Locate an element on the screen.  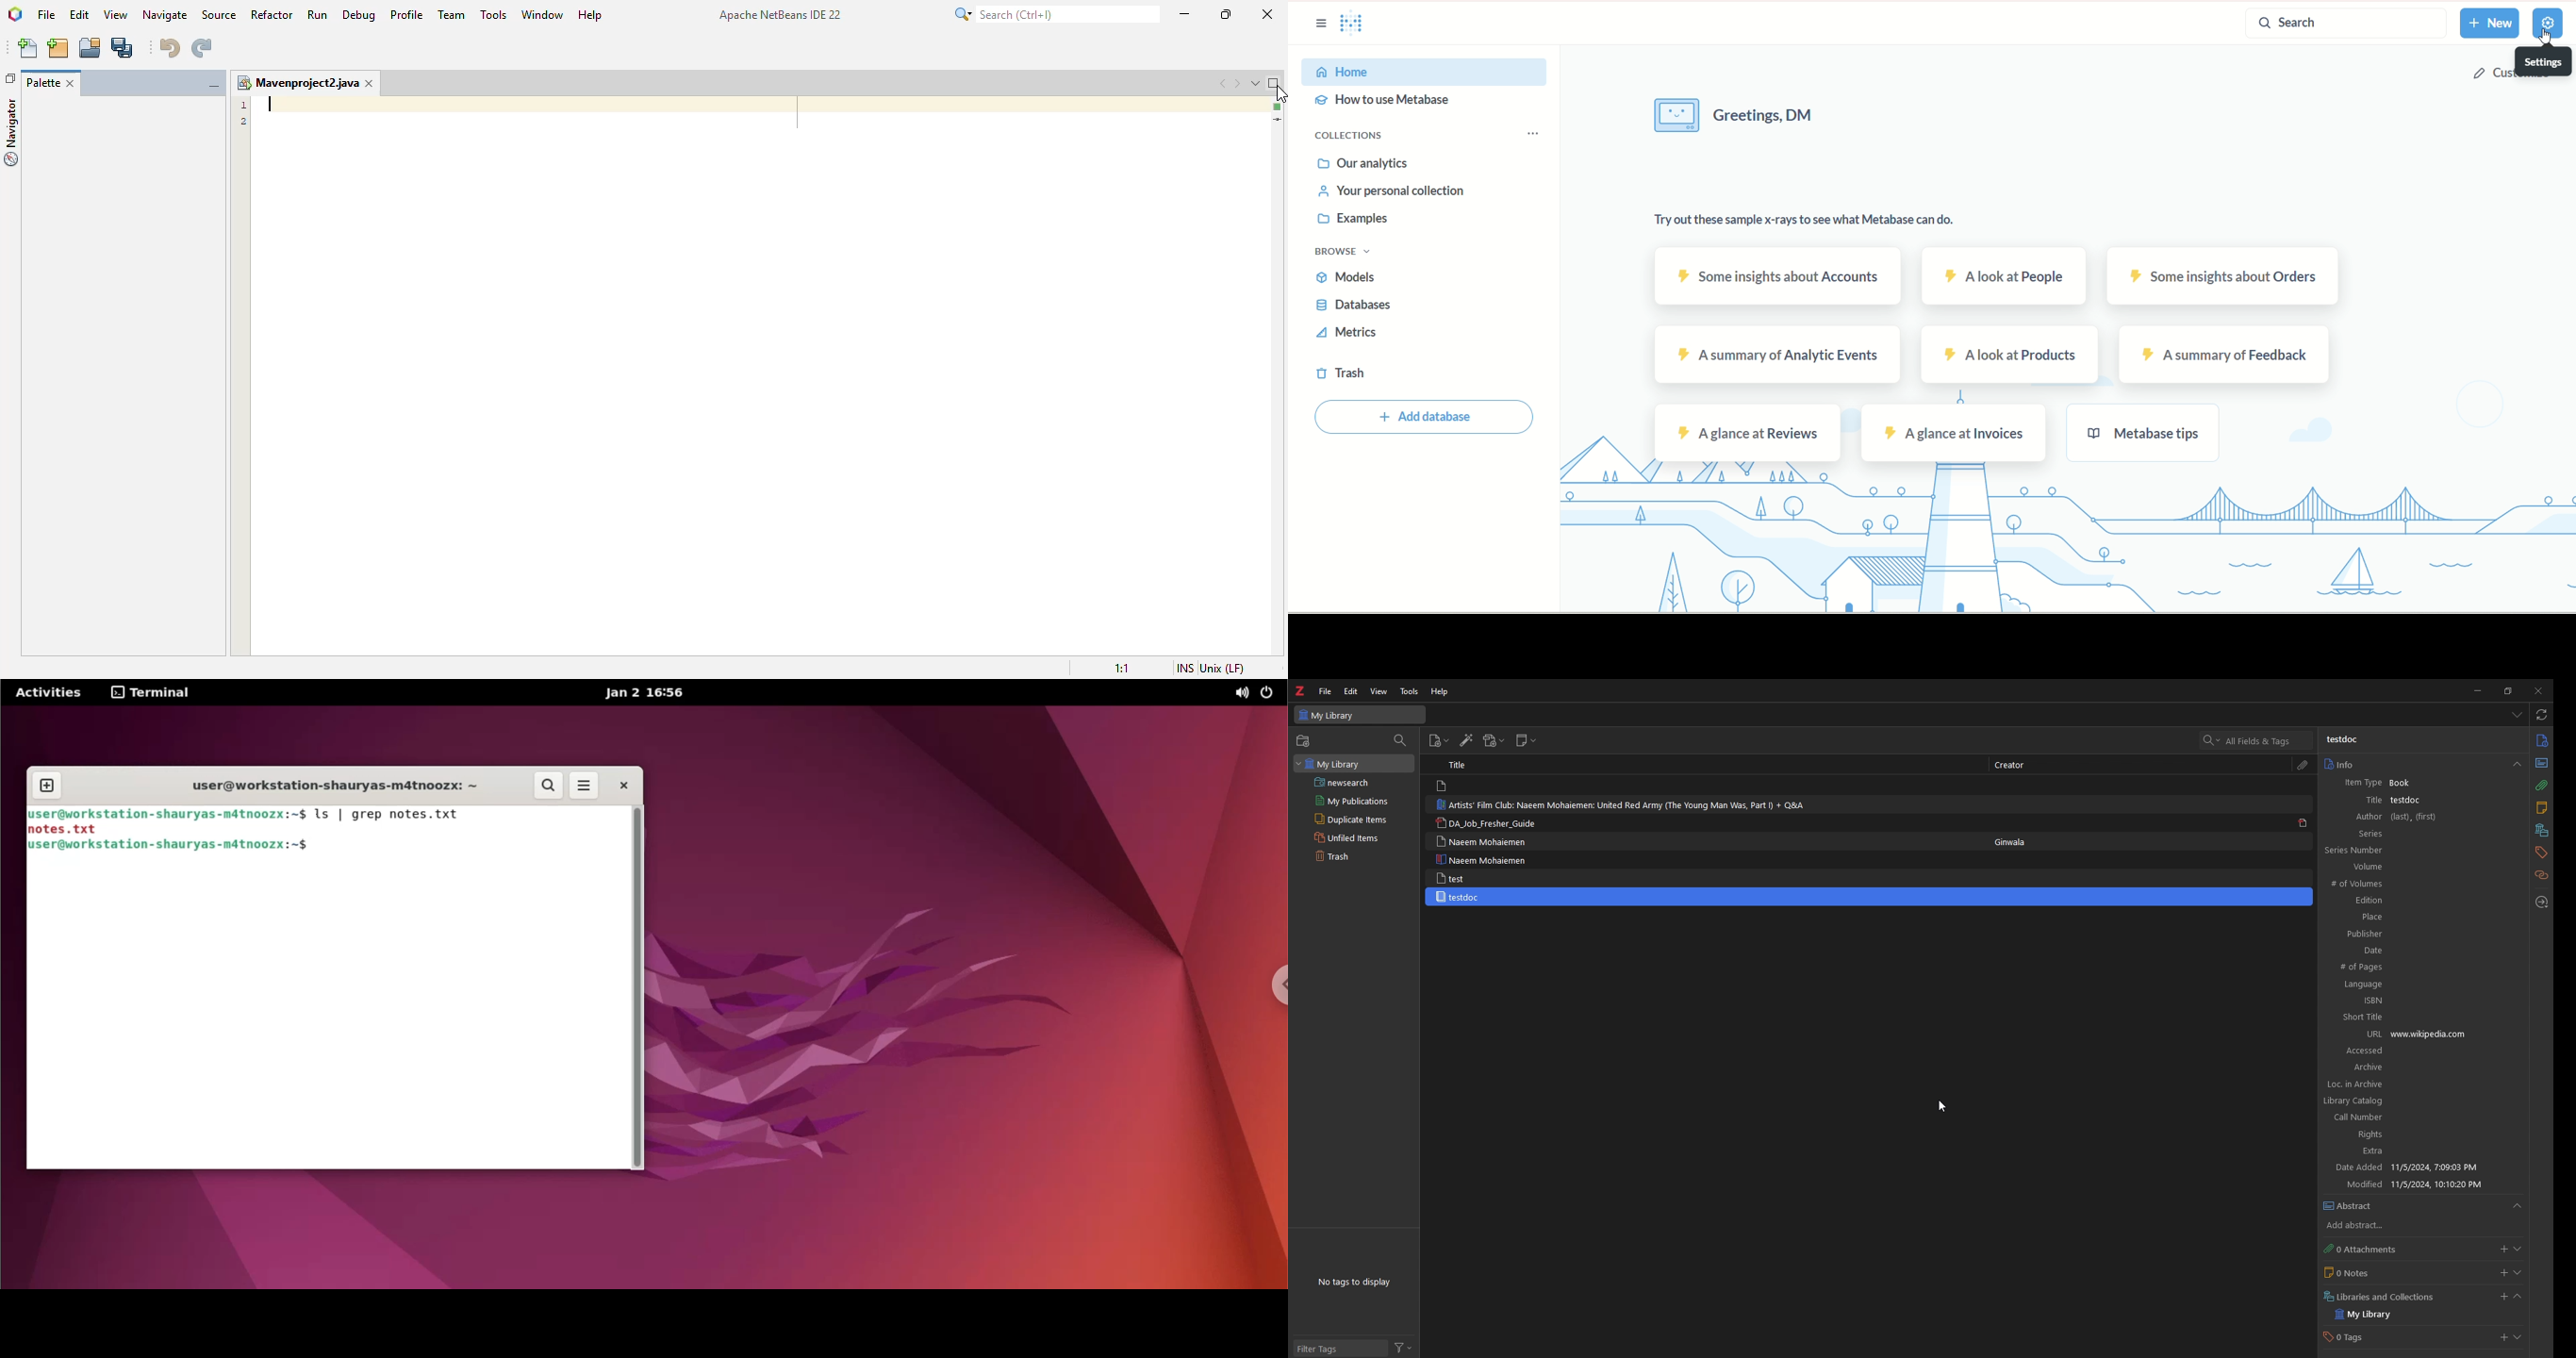
Publisher is located at coordinates (2403, 933).